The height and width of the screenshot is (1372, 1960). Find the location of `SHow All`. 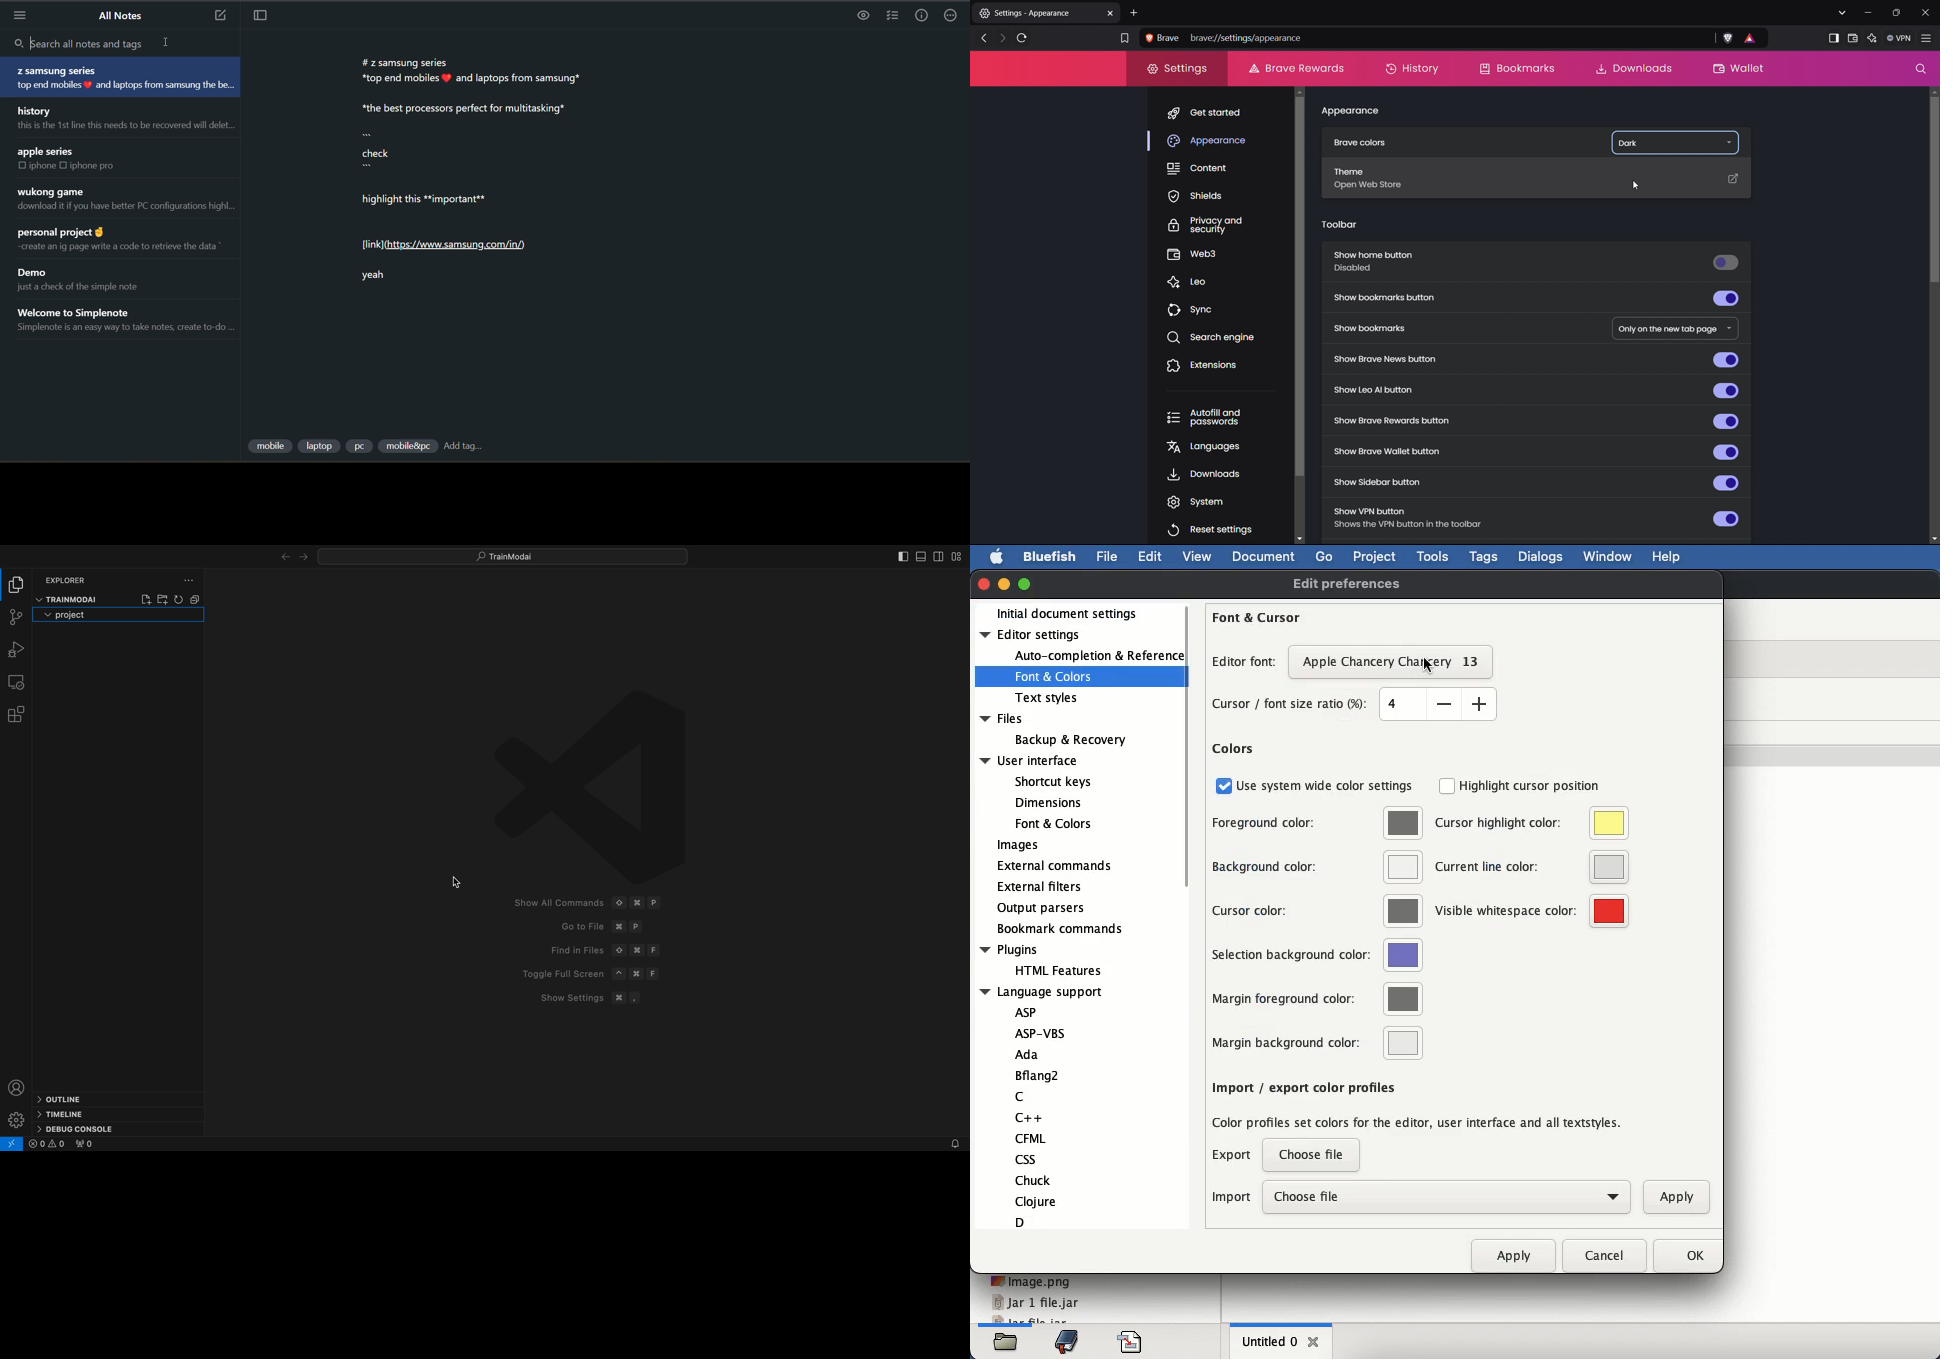

SHow All is located at coordinates (599, 904).